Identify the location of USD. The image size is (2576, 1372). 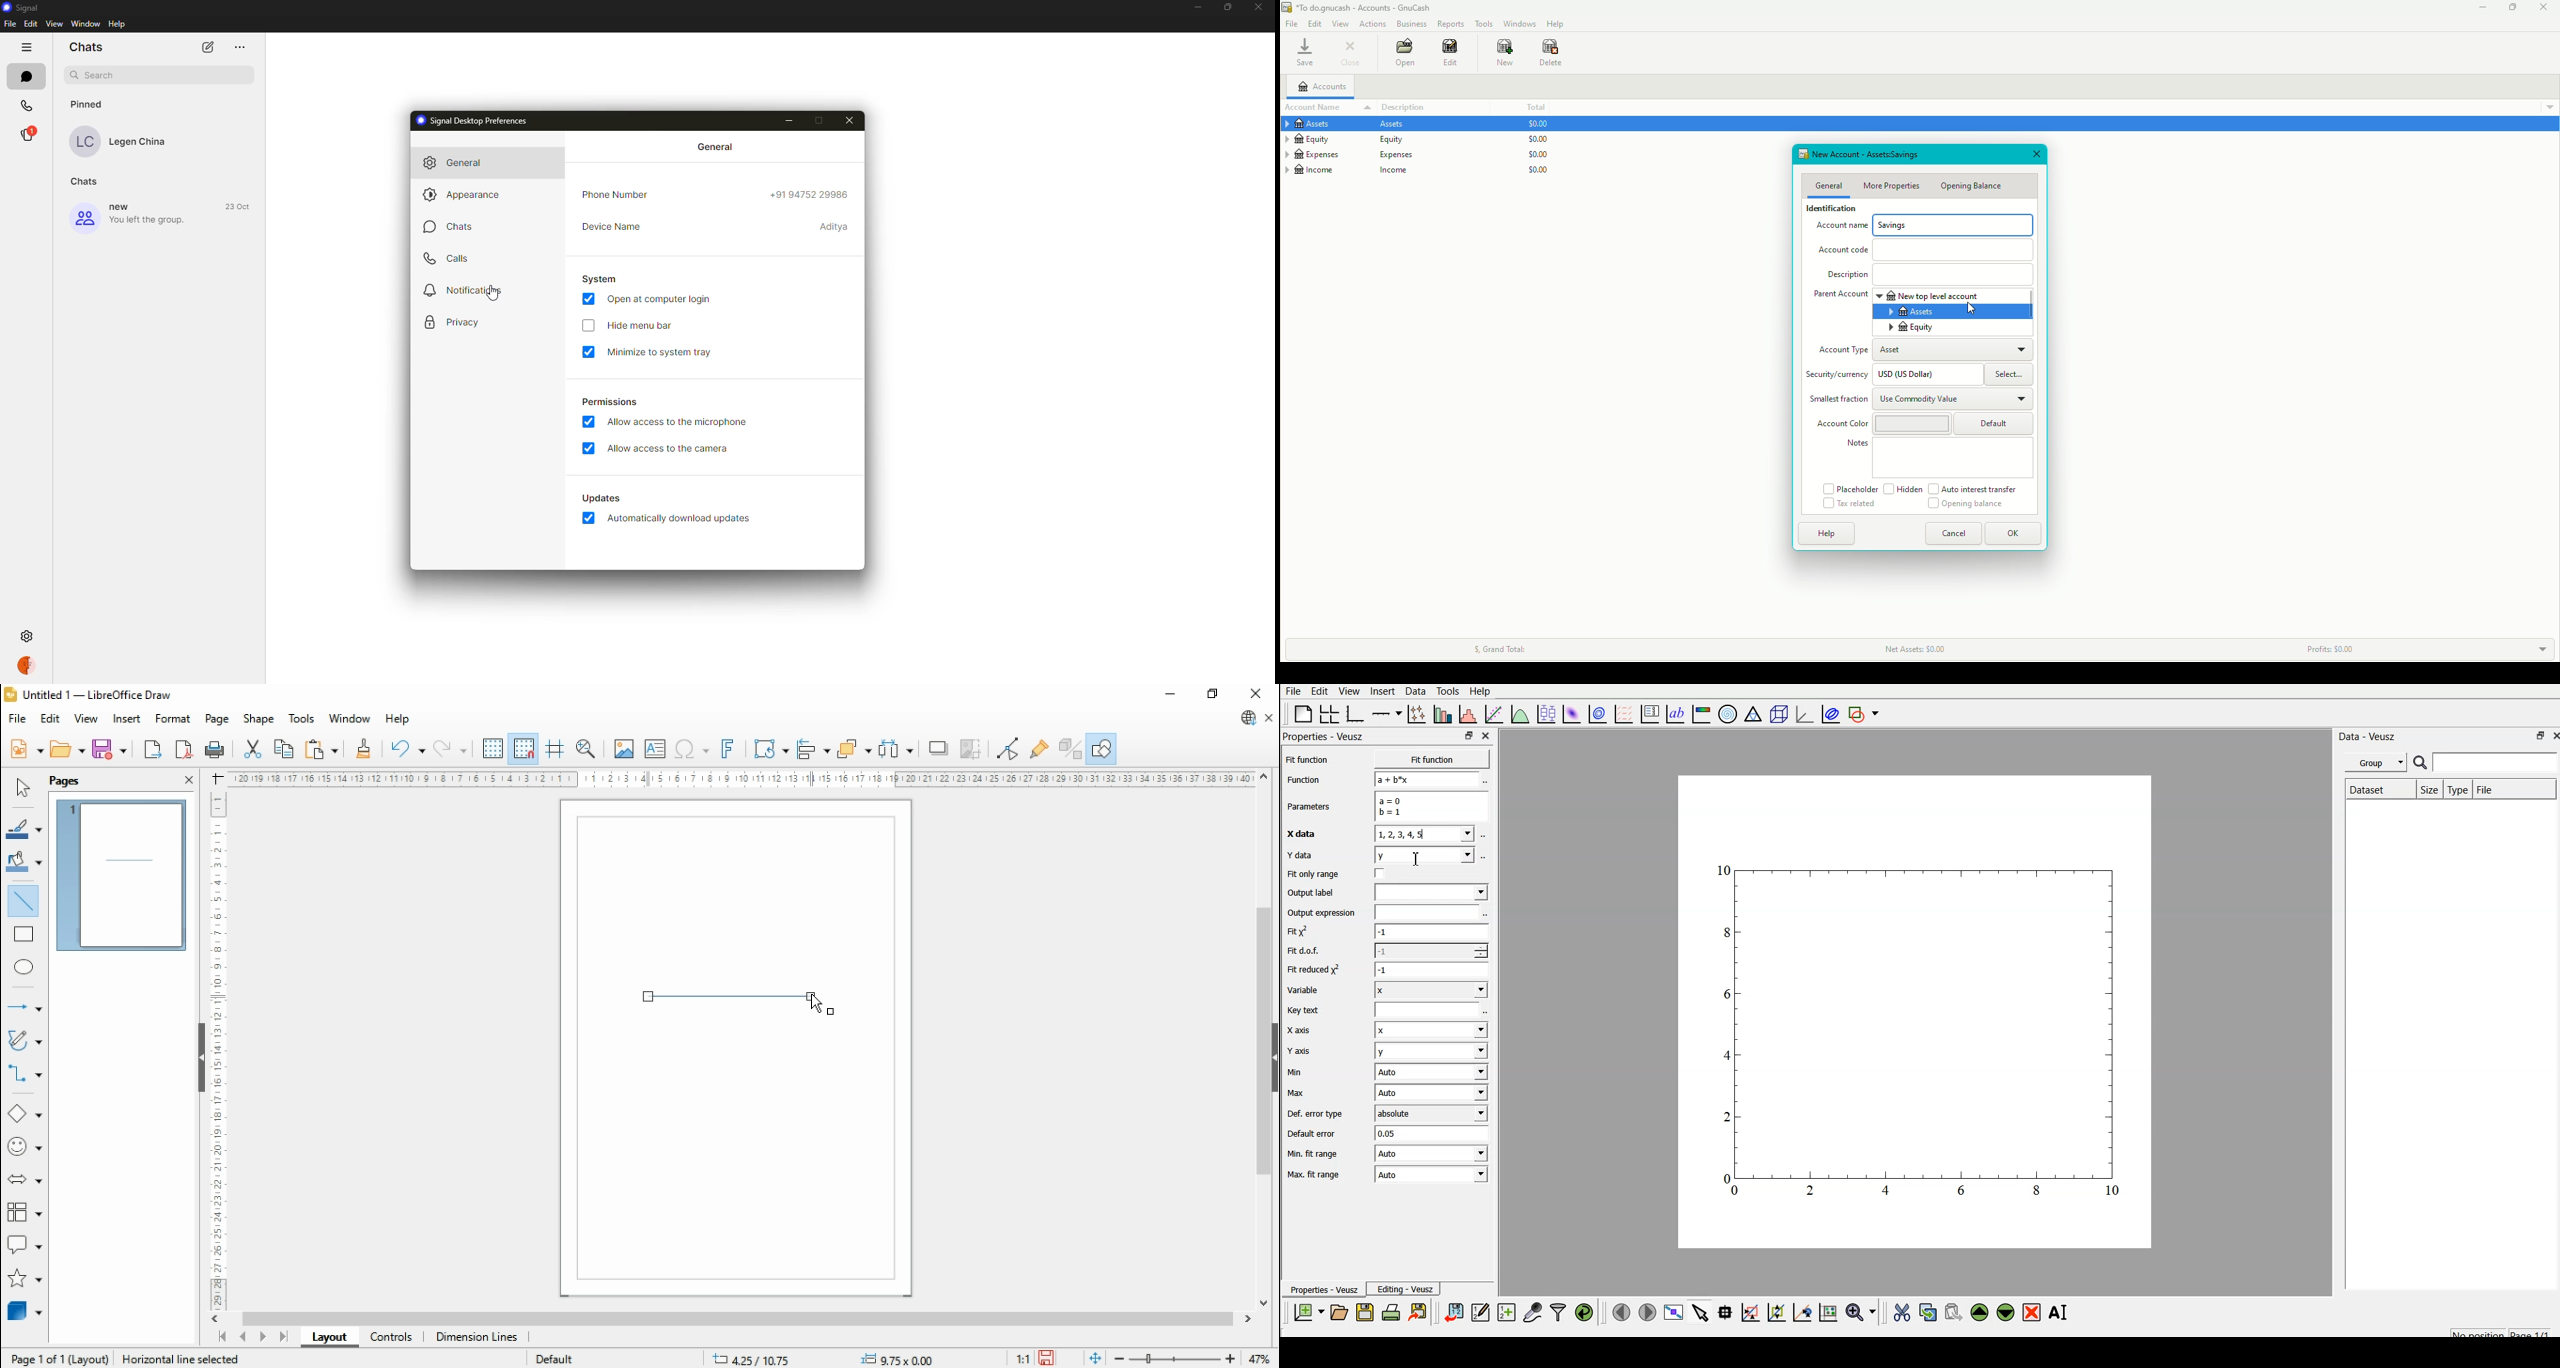
(1913, 375).